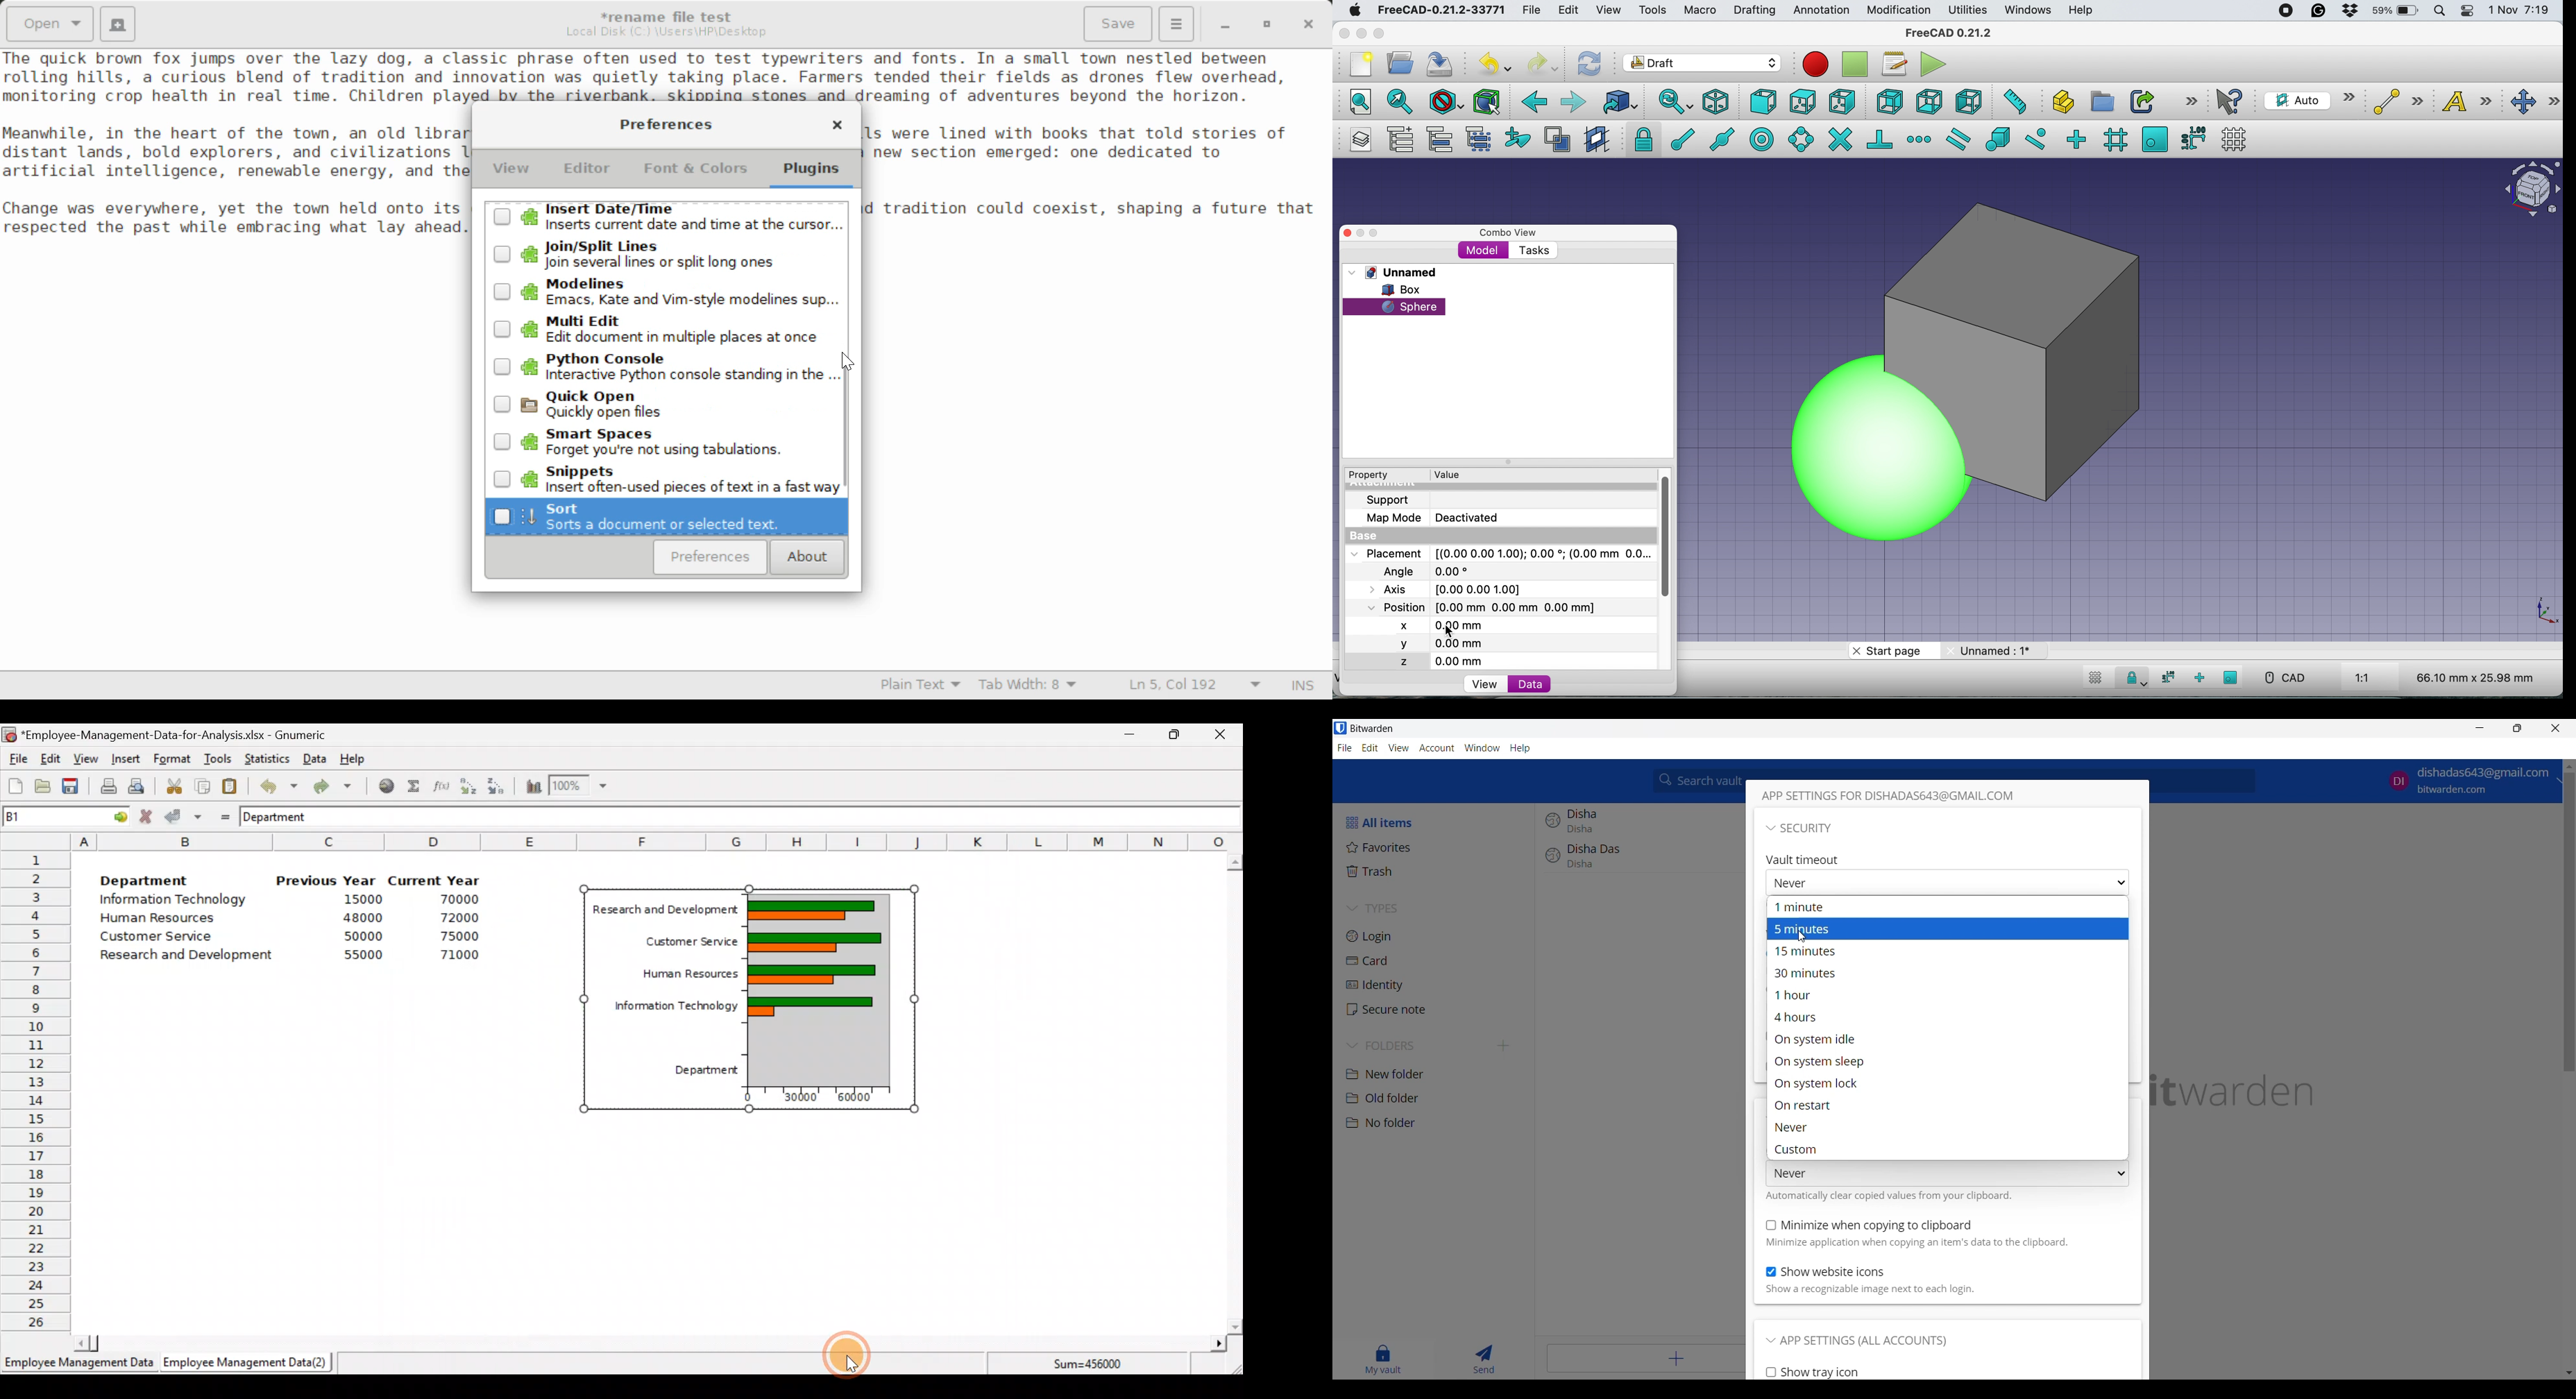 Image resolution: width=2576 pixels, height=1400 pixels. What do you see at coordinates (1947, 1039) in the screenshot?
I see `On system idle` at bounding box center [1947, 1039].